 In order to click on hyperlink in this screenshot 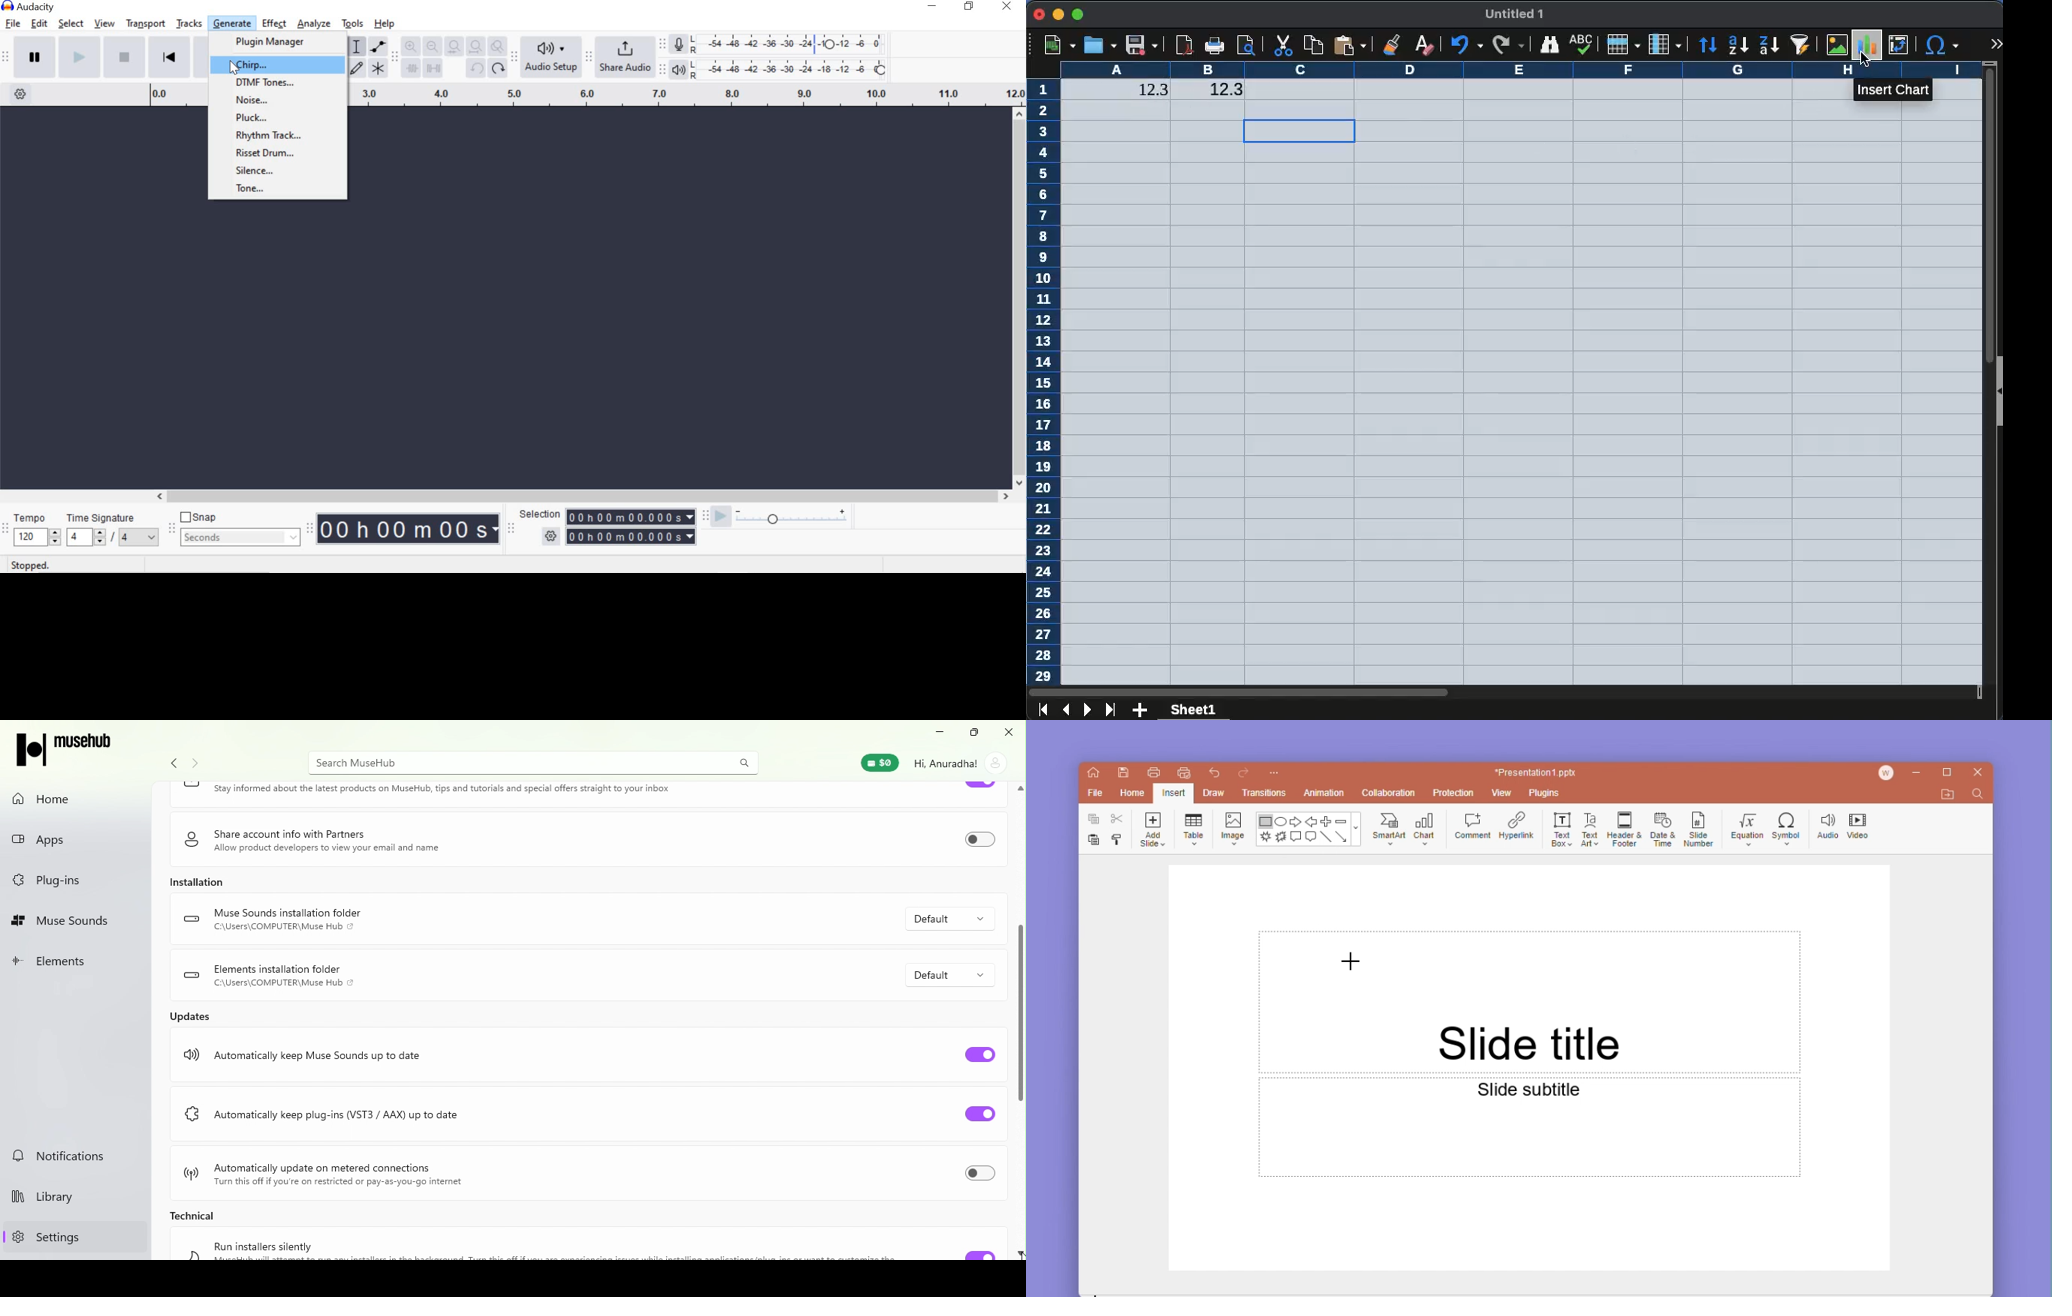, I will do `click(1517, 825)`.